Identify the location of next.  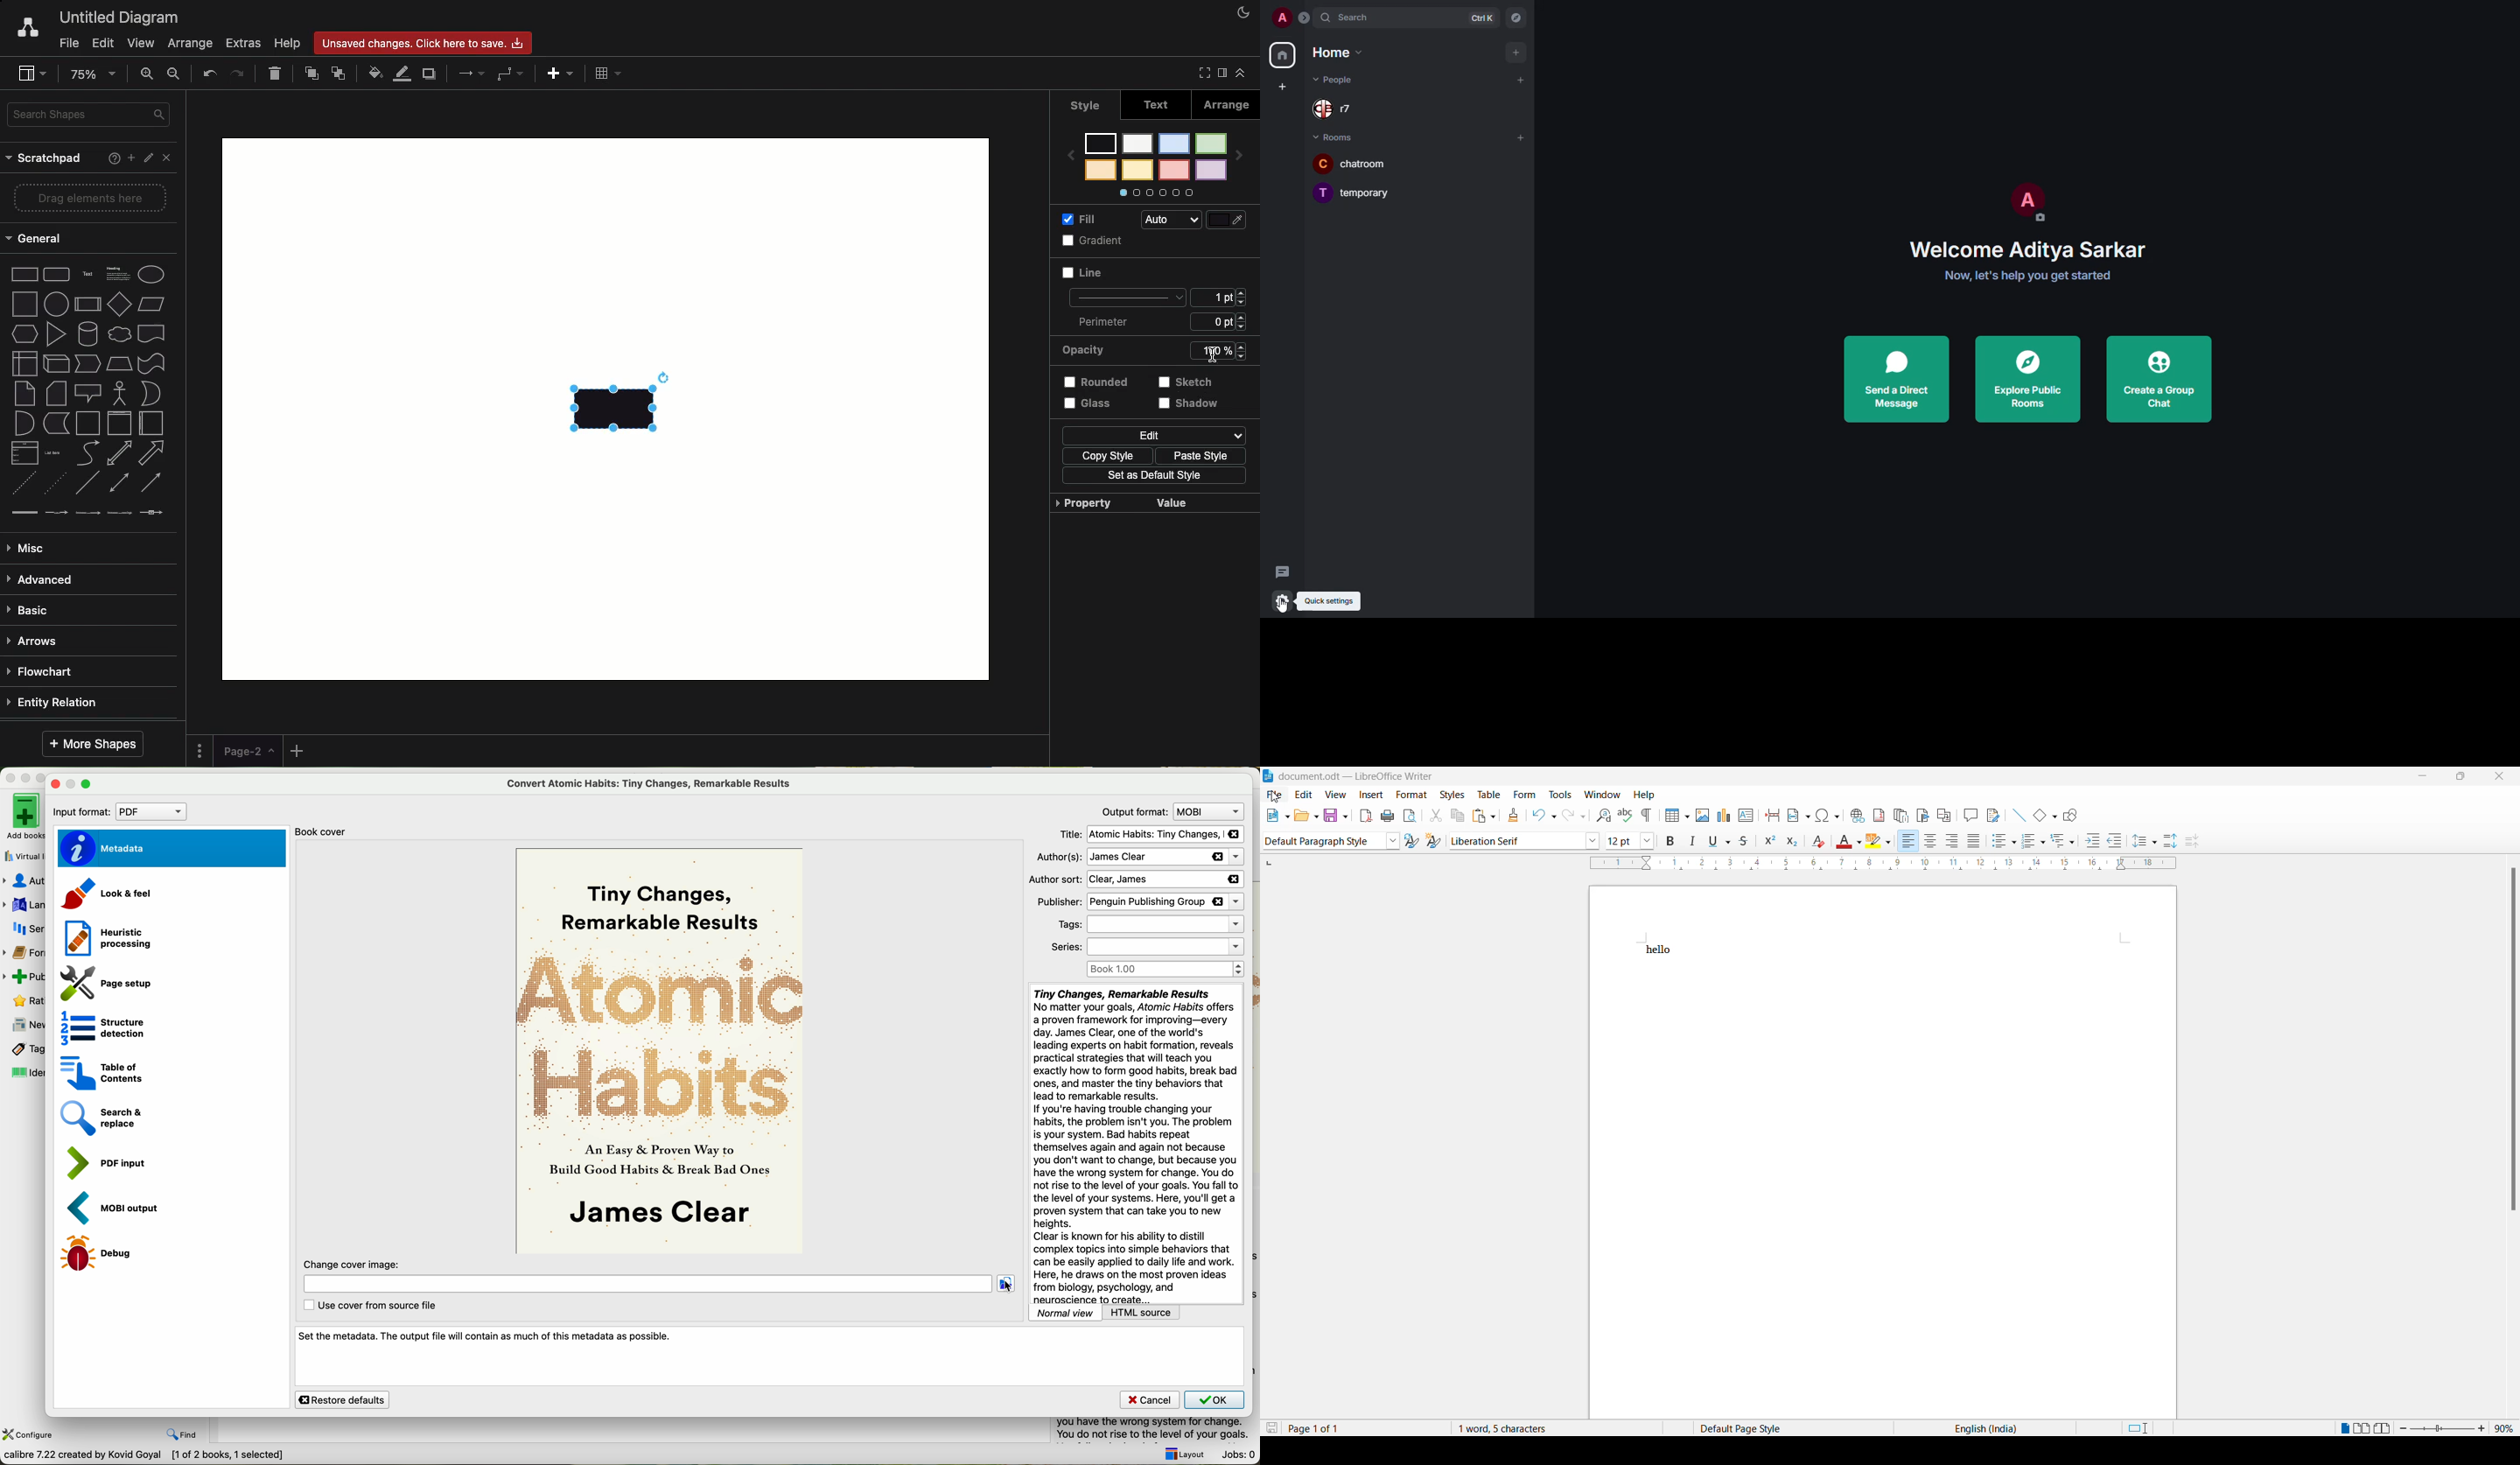
(1237, 155).